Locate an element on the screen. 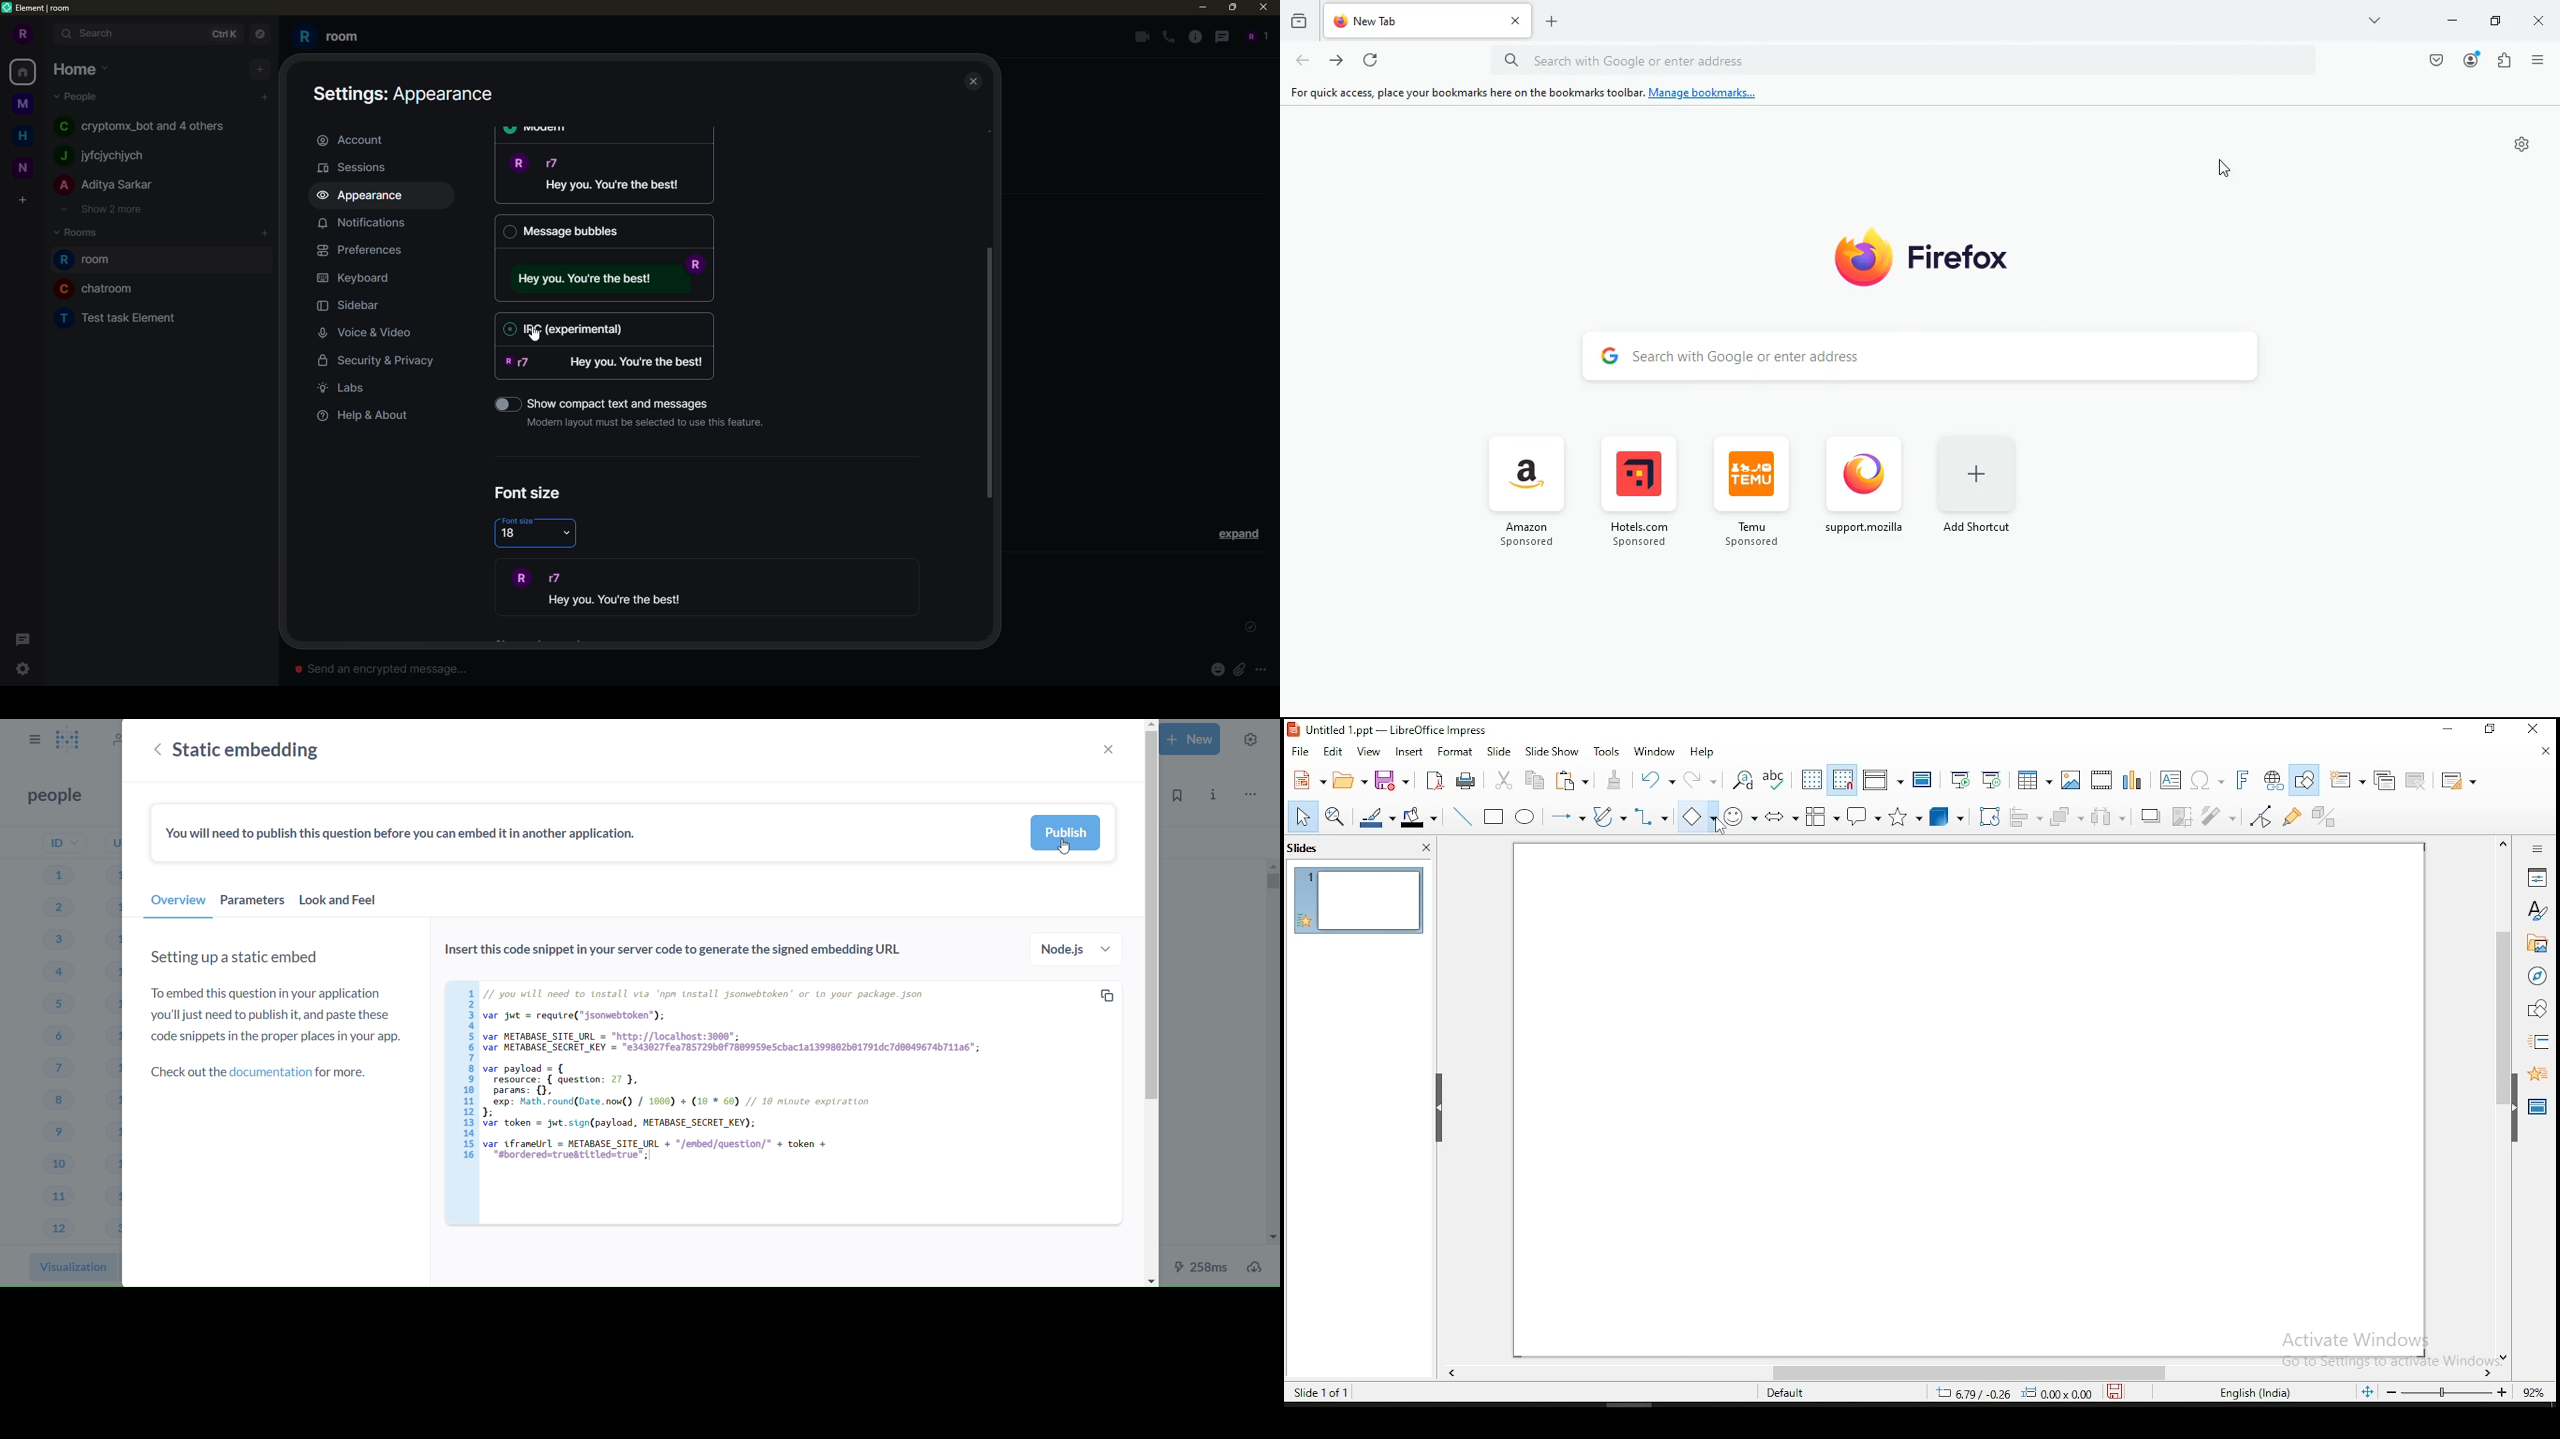  message is located at coordinates (605, 279).